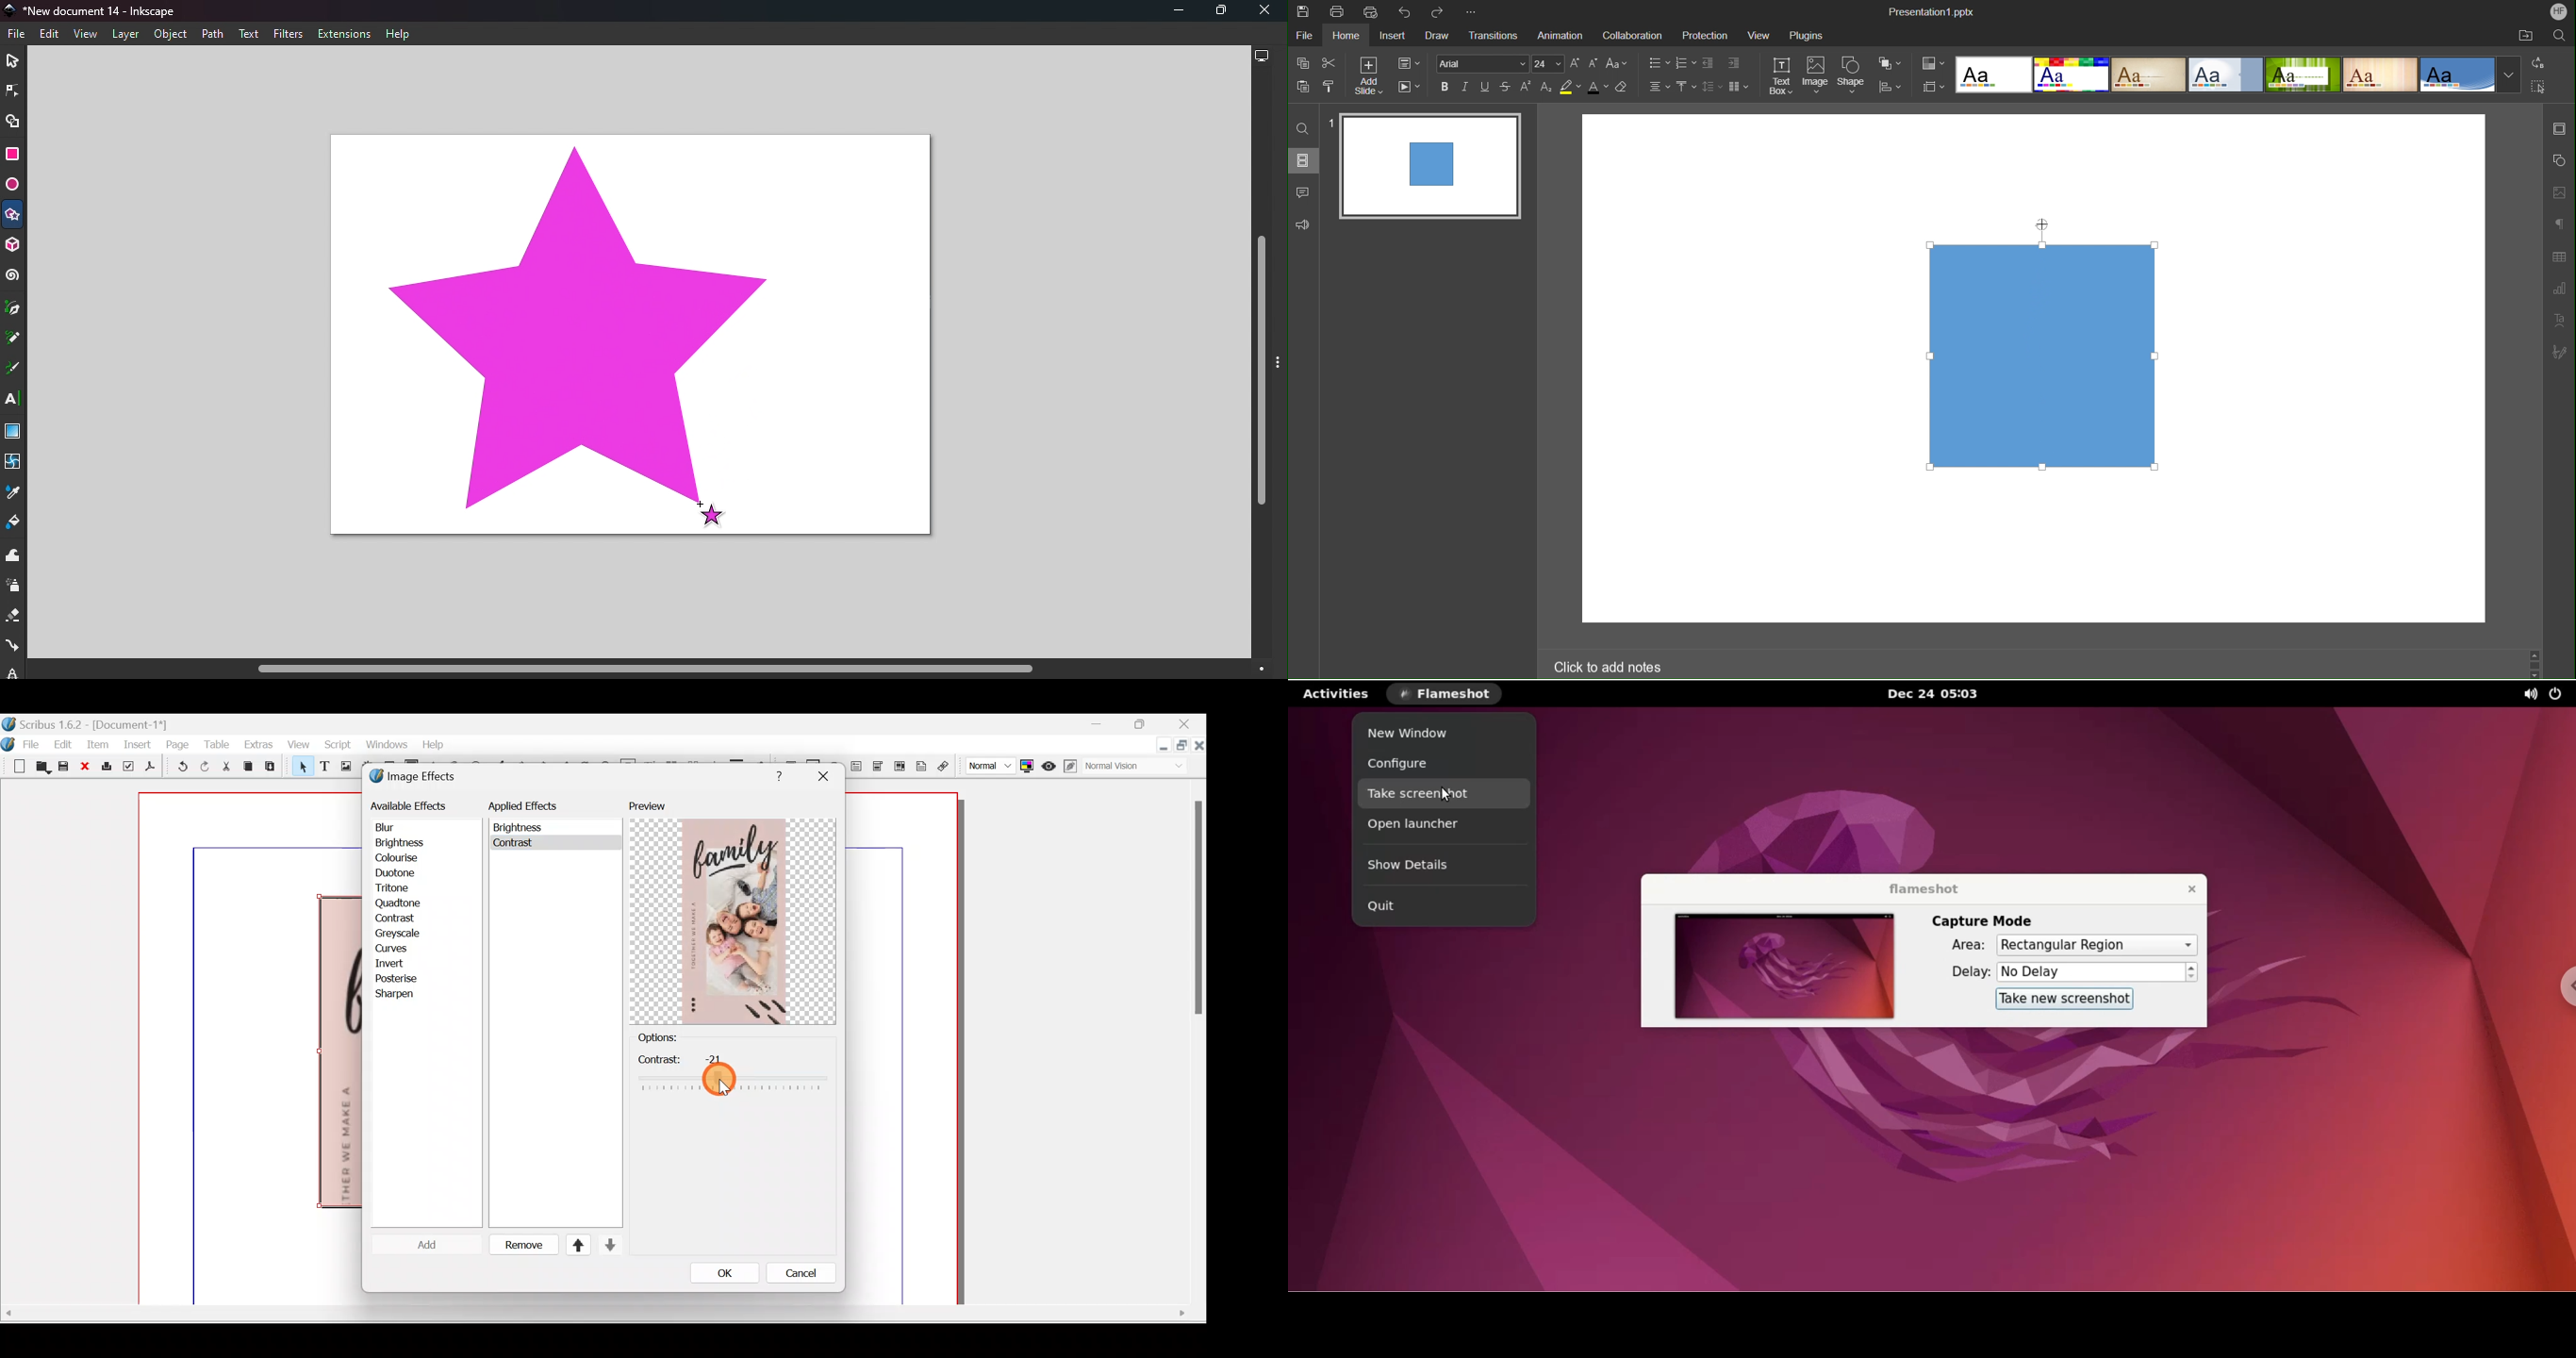 Image resolution: width=2576 pixels, height=1372 pixels. What do you see at coordinates (1735, 63) in the screenshot?
I see `Increase Indent` at bounding box center [1735, 63].